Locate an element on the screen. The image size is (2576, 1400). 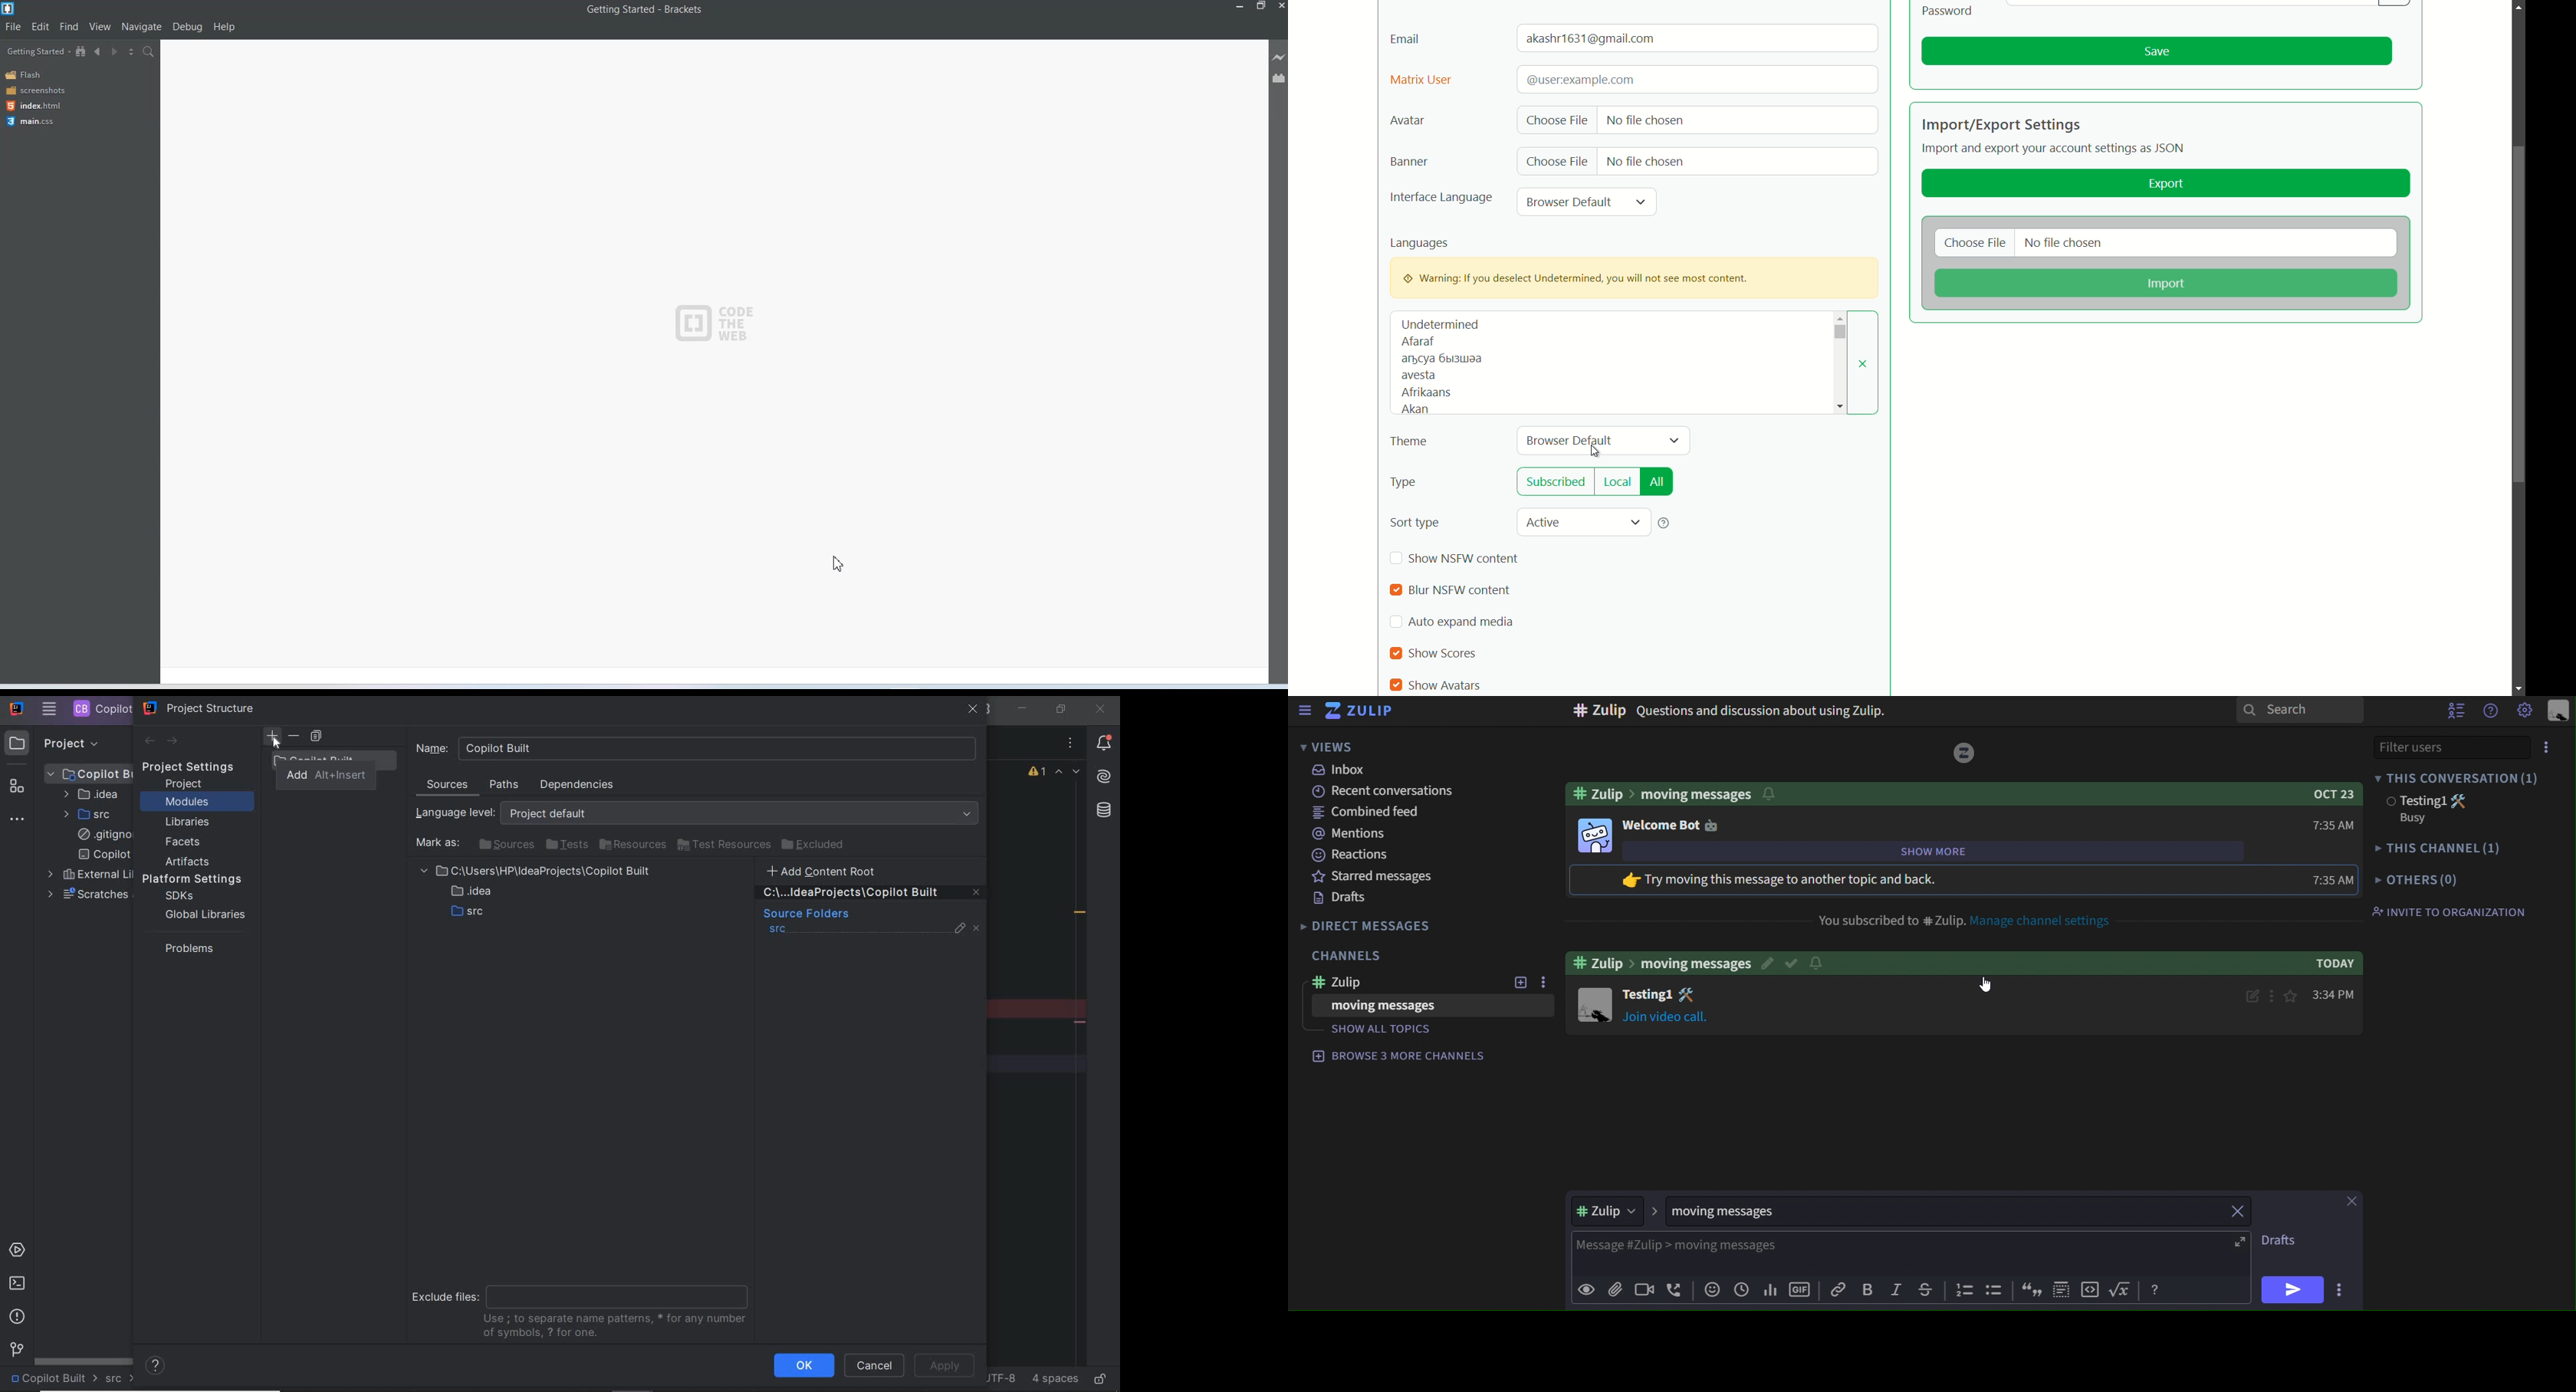
today is located at coordinates (2323, 964).